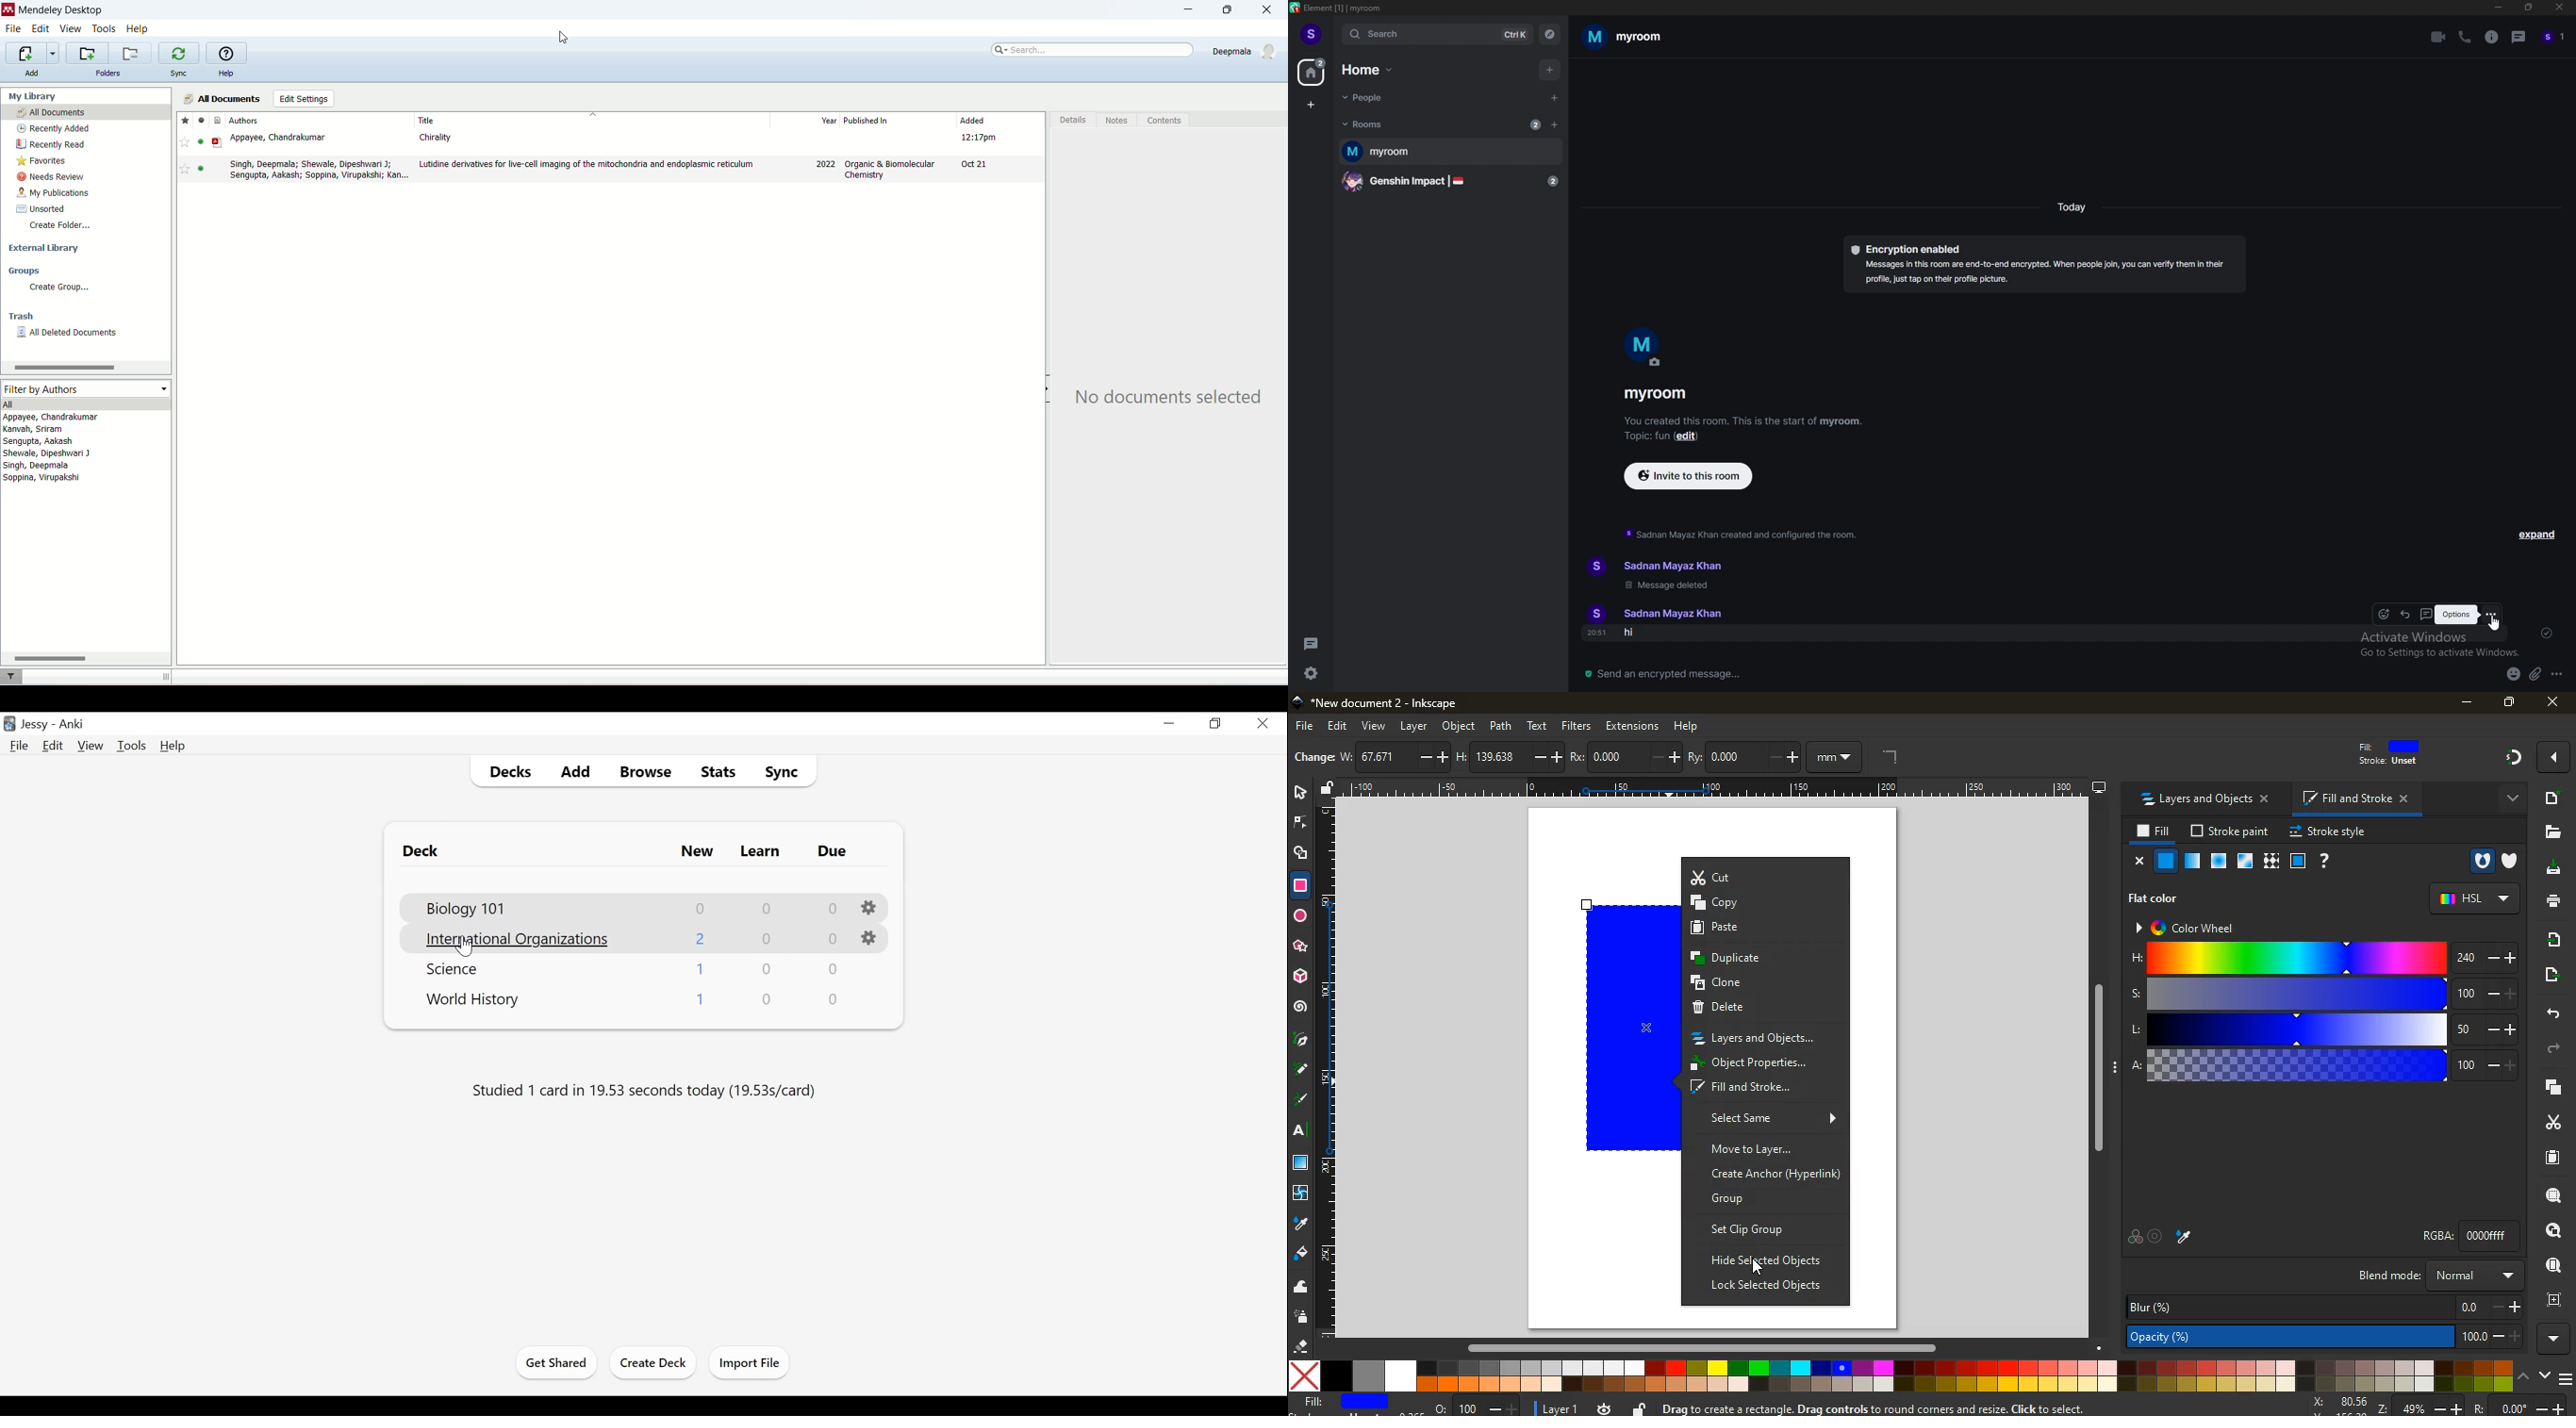 This screenshot has width=2576, height=1428. I want to click on horizontal bar, so click(86, 657).